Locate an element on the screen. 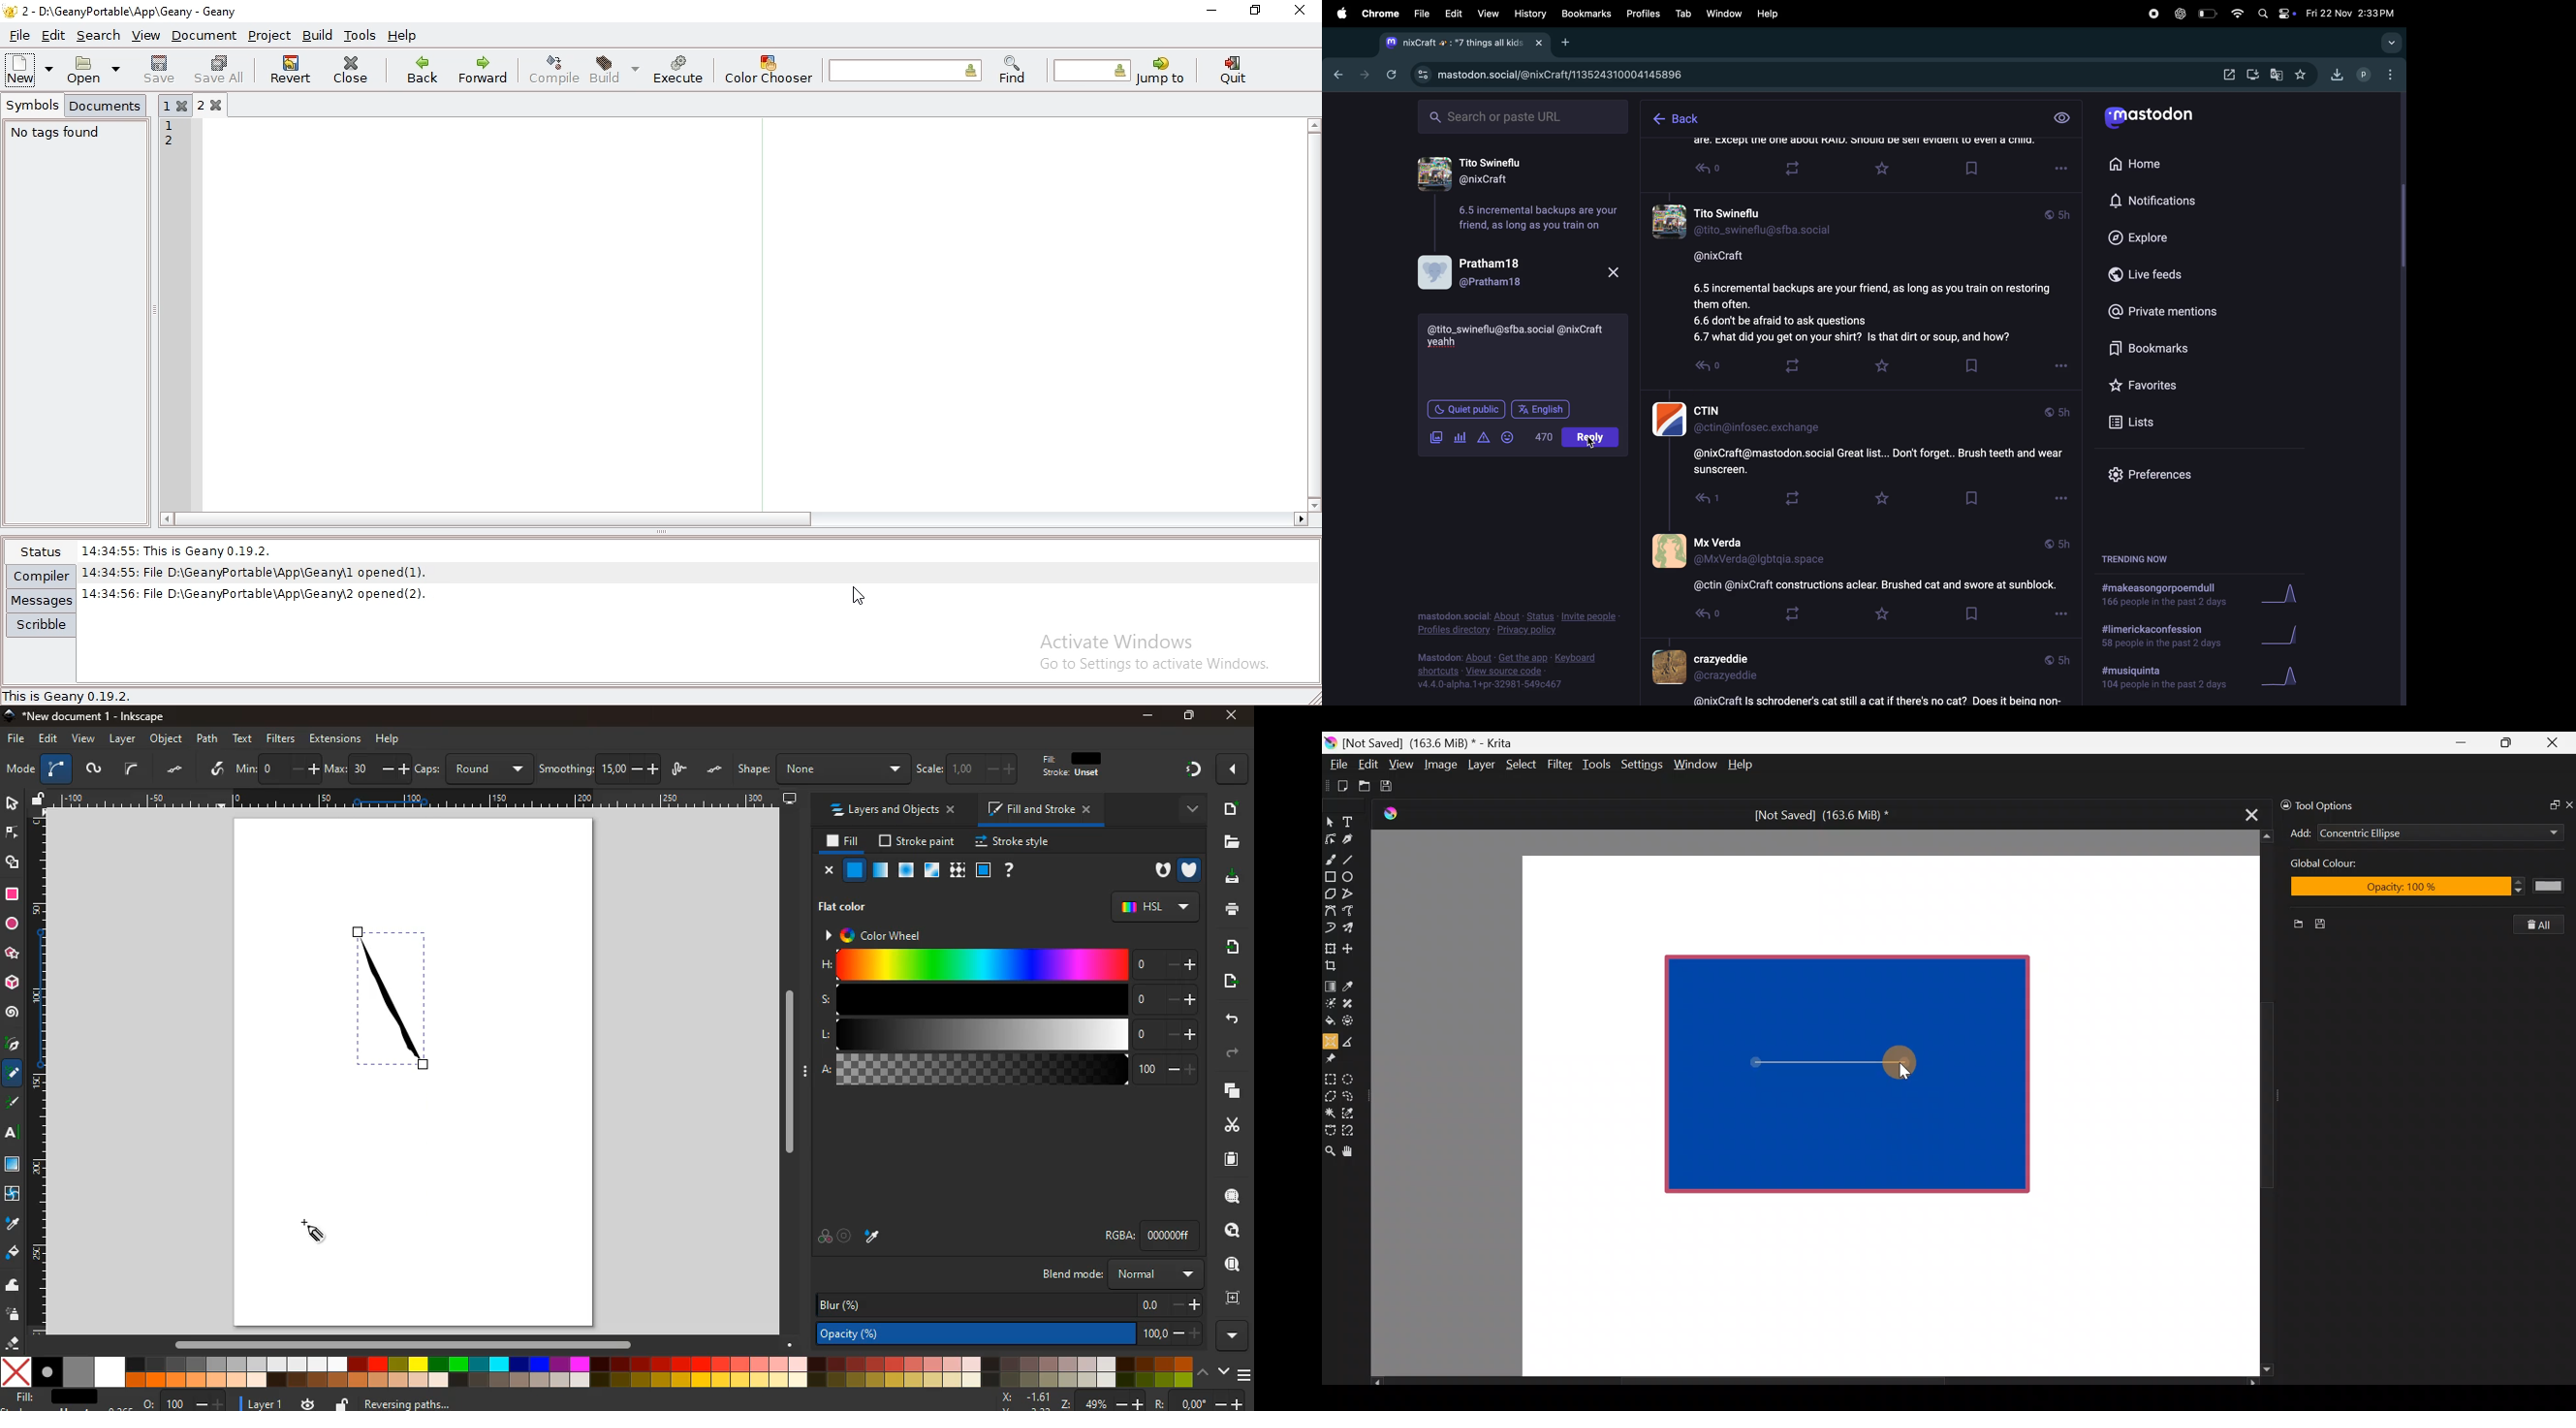  mentions is located at coordinates (1523, 330).